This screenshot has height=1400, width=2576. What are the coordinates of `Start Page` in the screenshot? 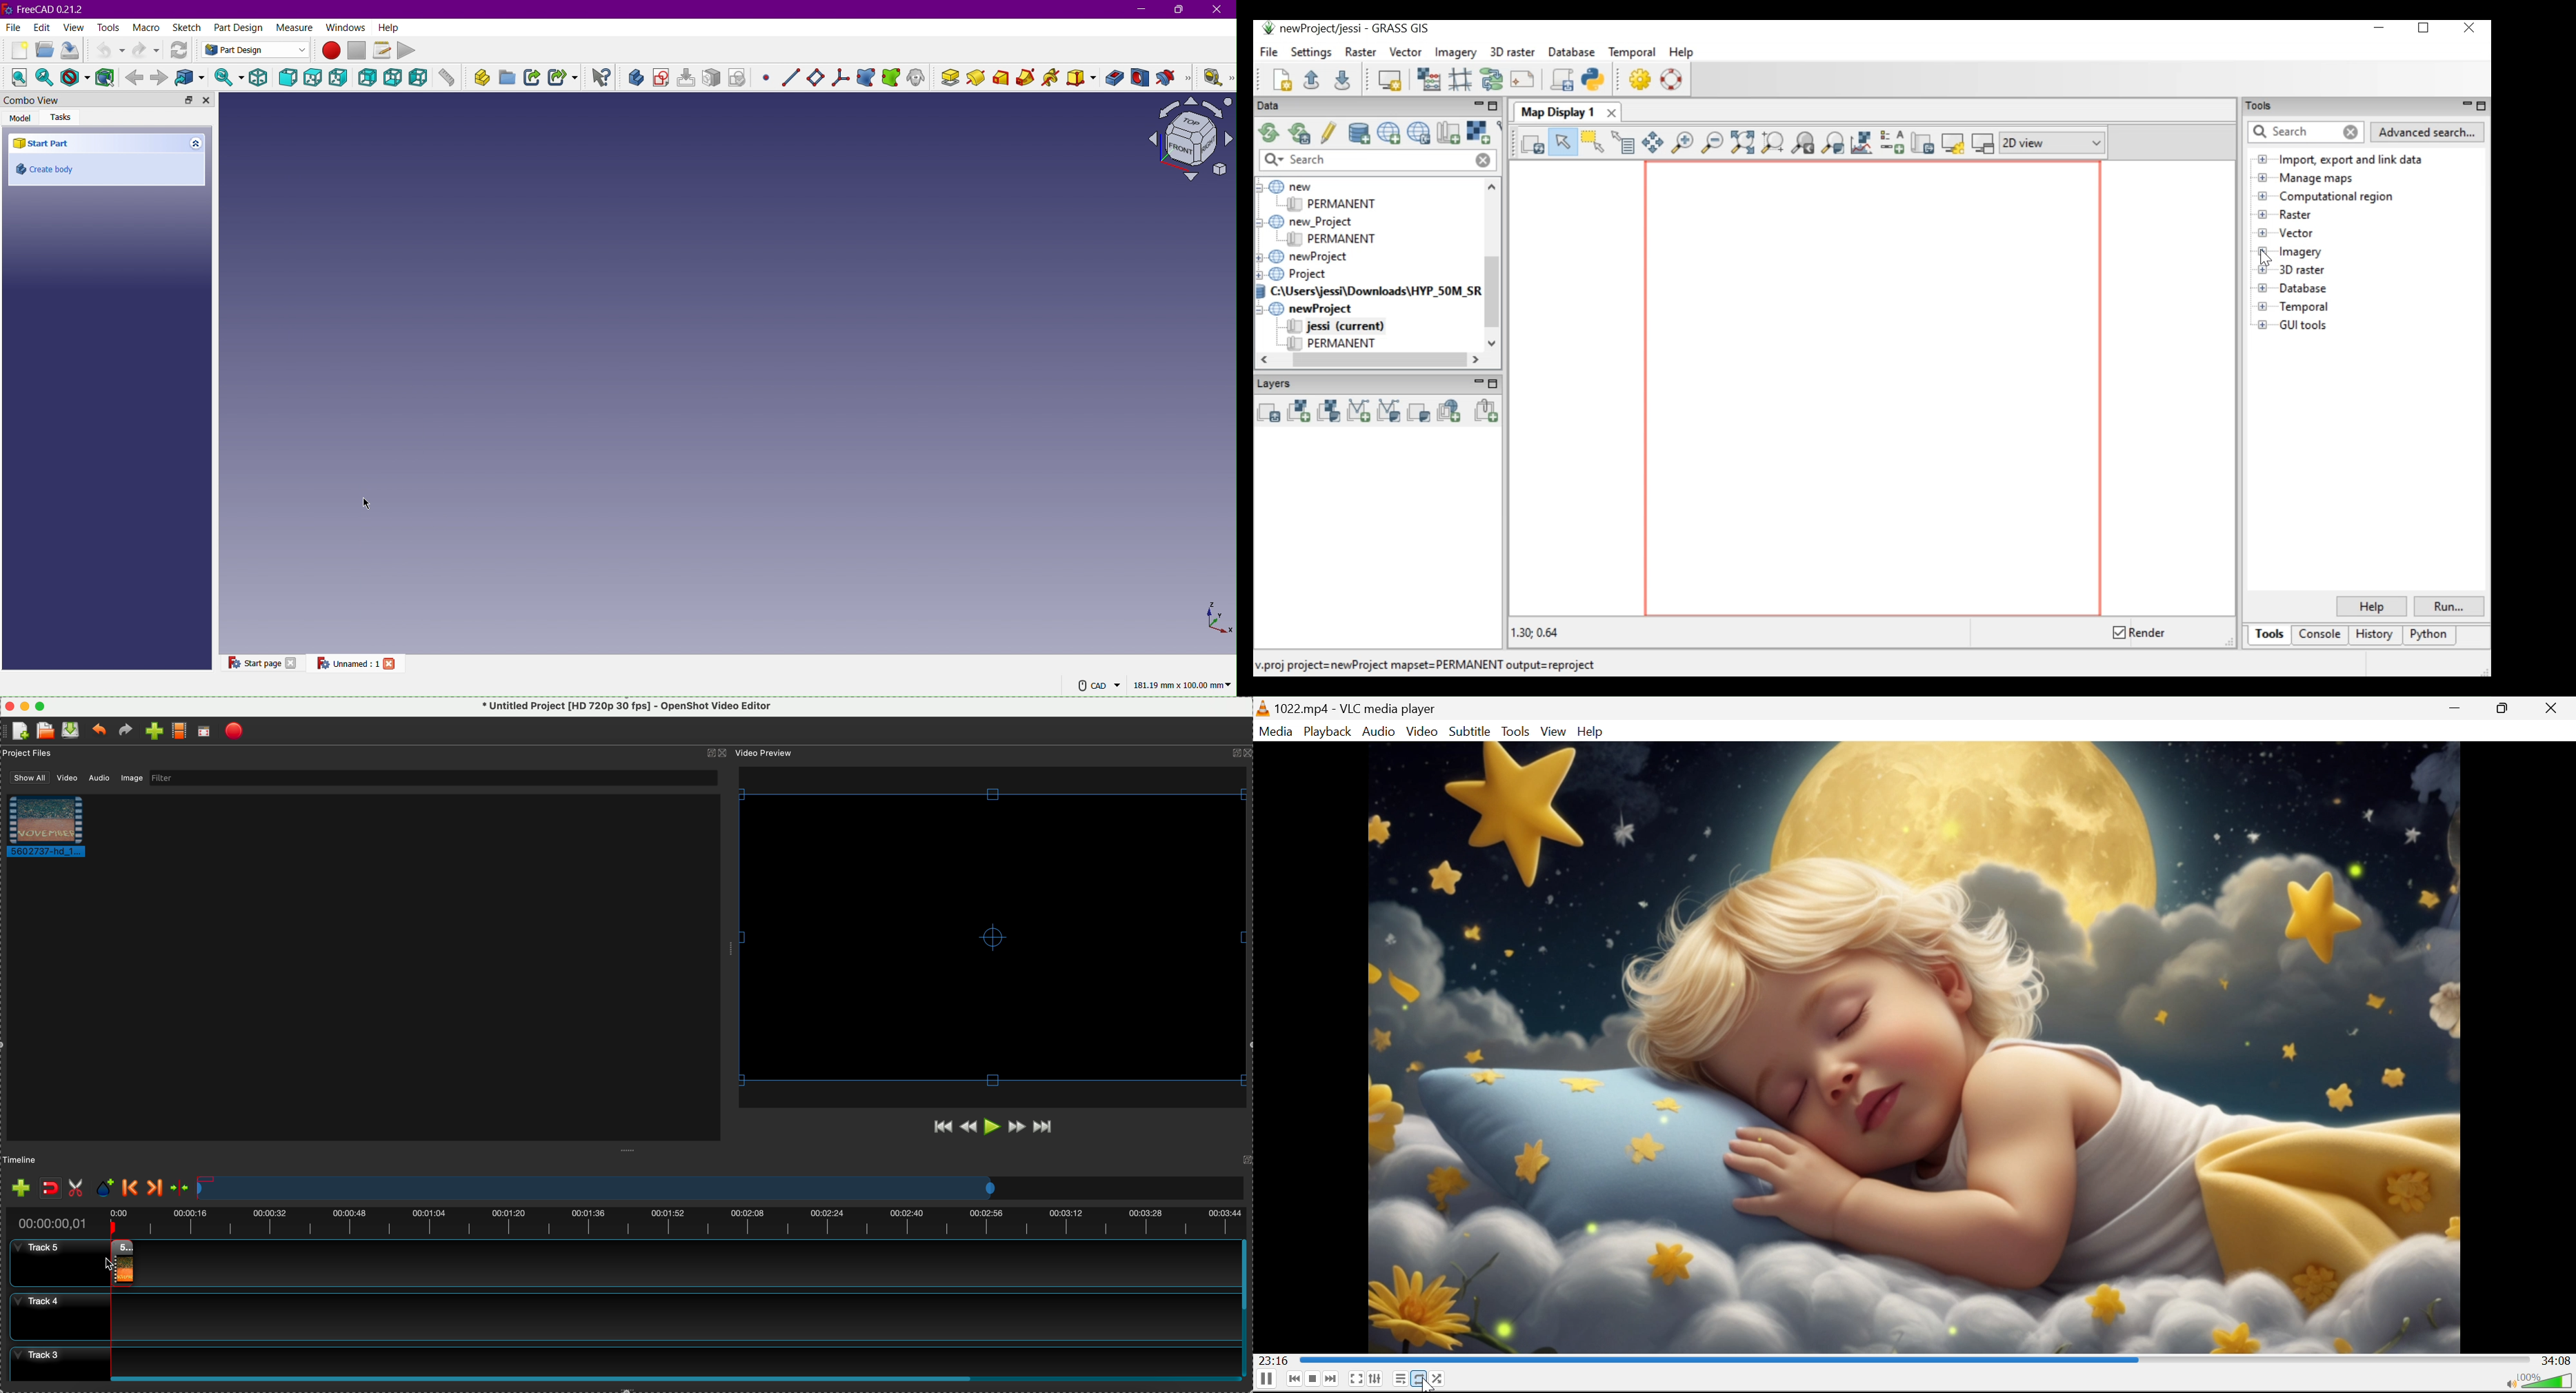 It's located at (266, 662).